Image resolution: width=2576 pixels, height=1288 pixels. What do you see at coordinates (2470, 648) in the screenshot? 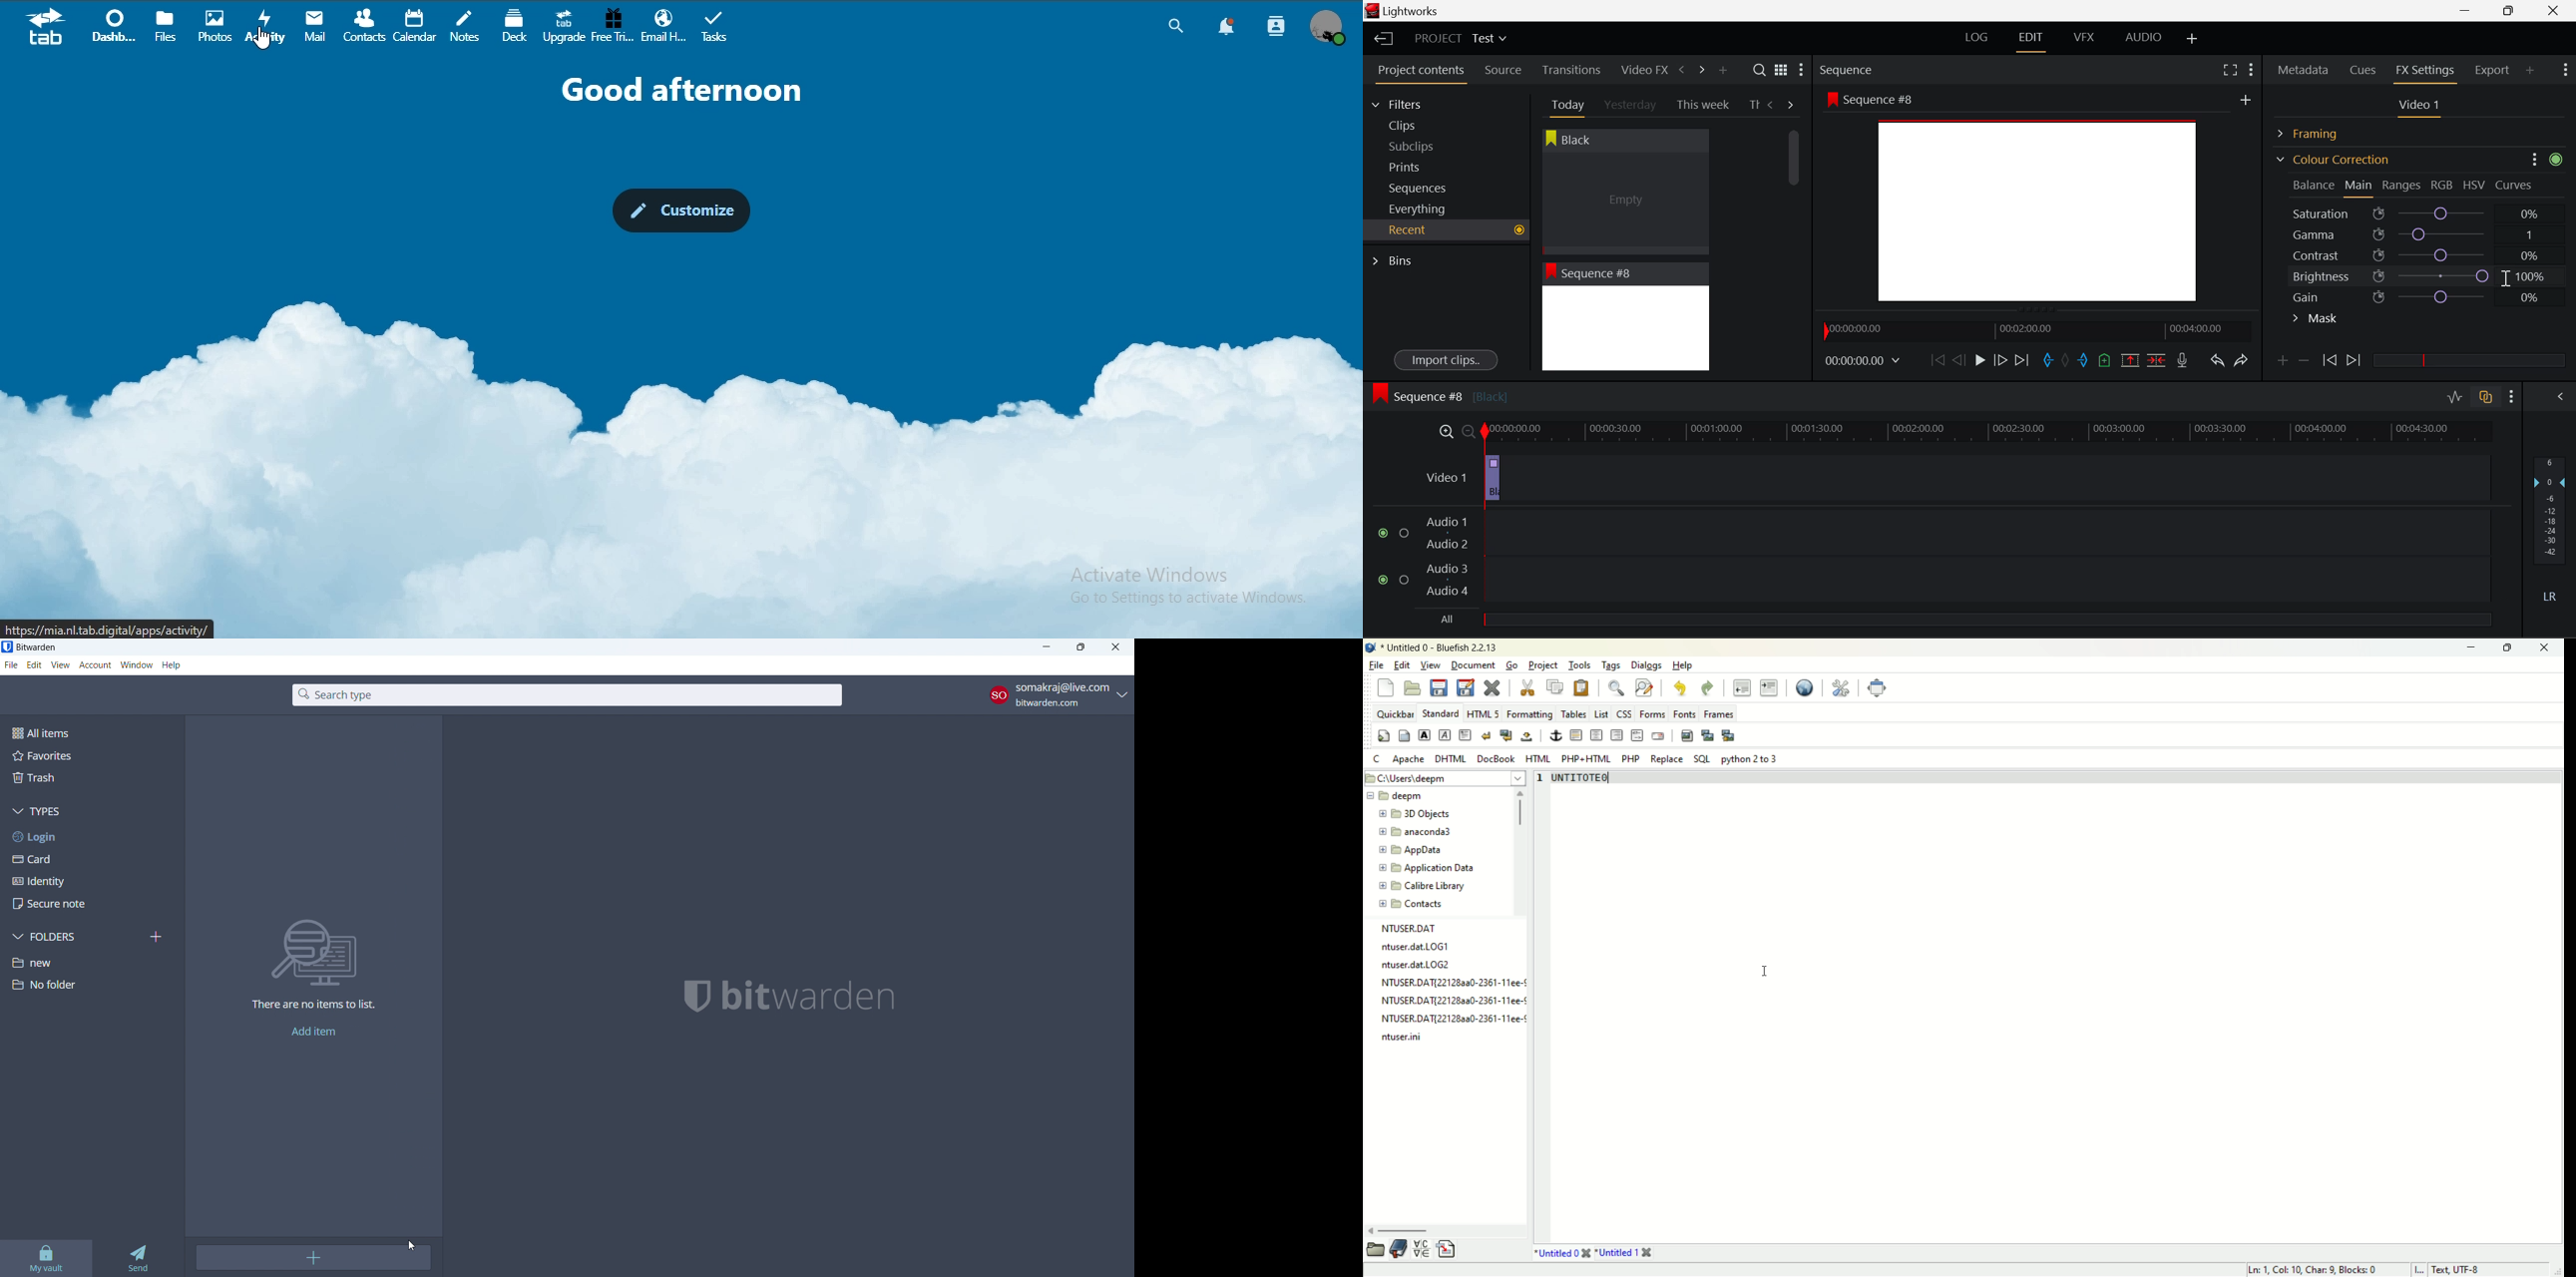
I see `minimize` at bounding box center [2470, 648].